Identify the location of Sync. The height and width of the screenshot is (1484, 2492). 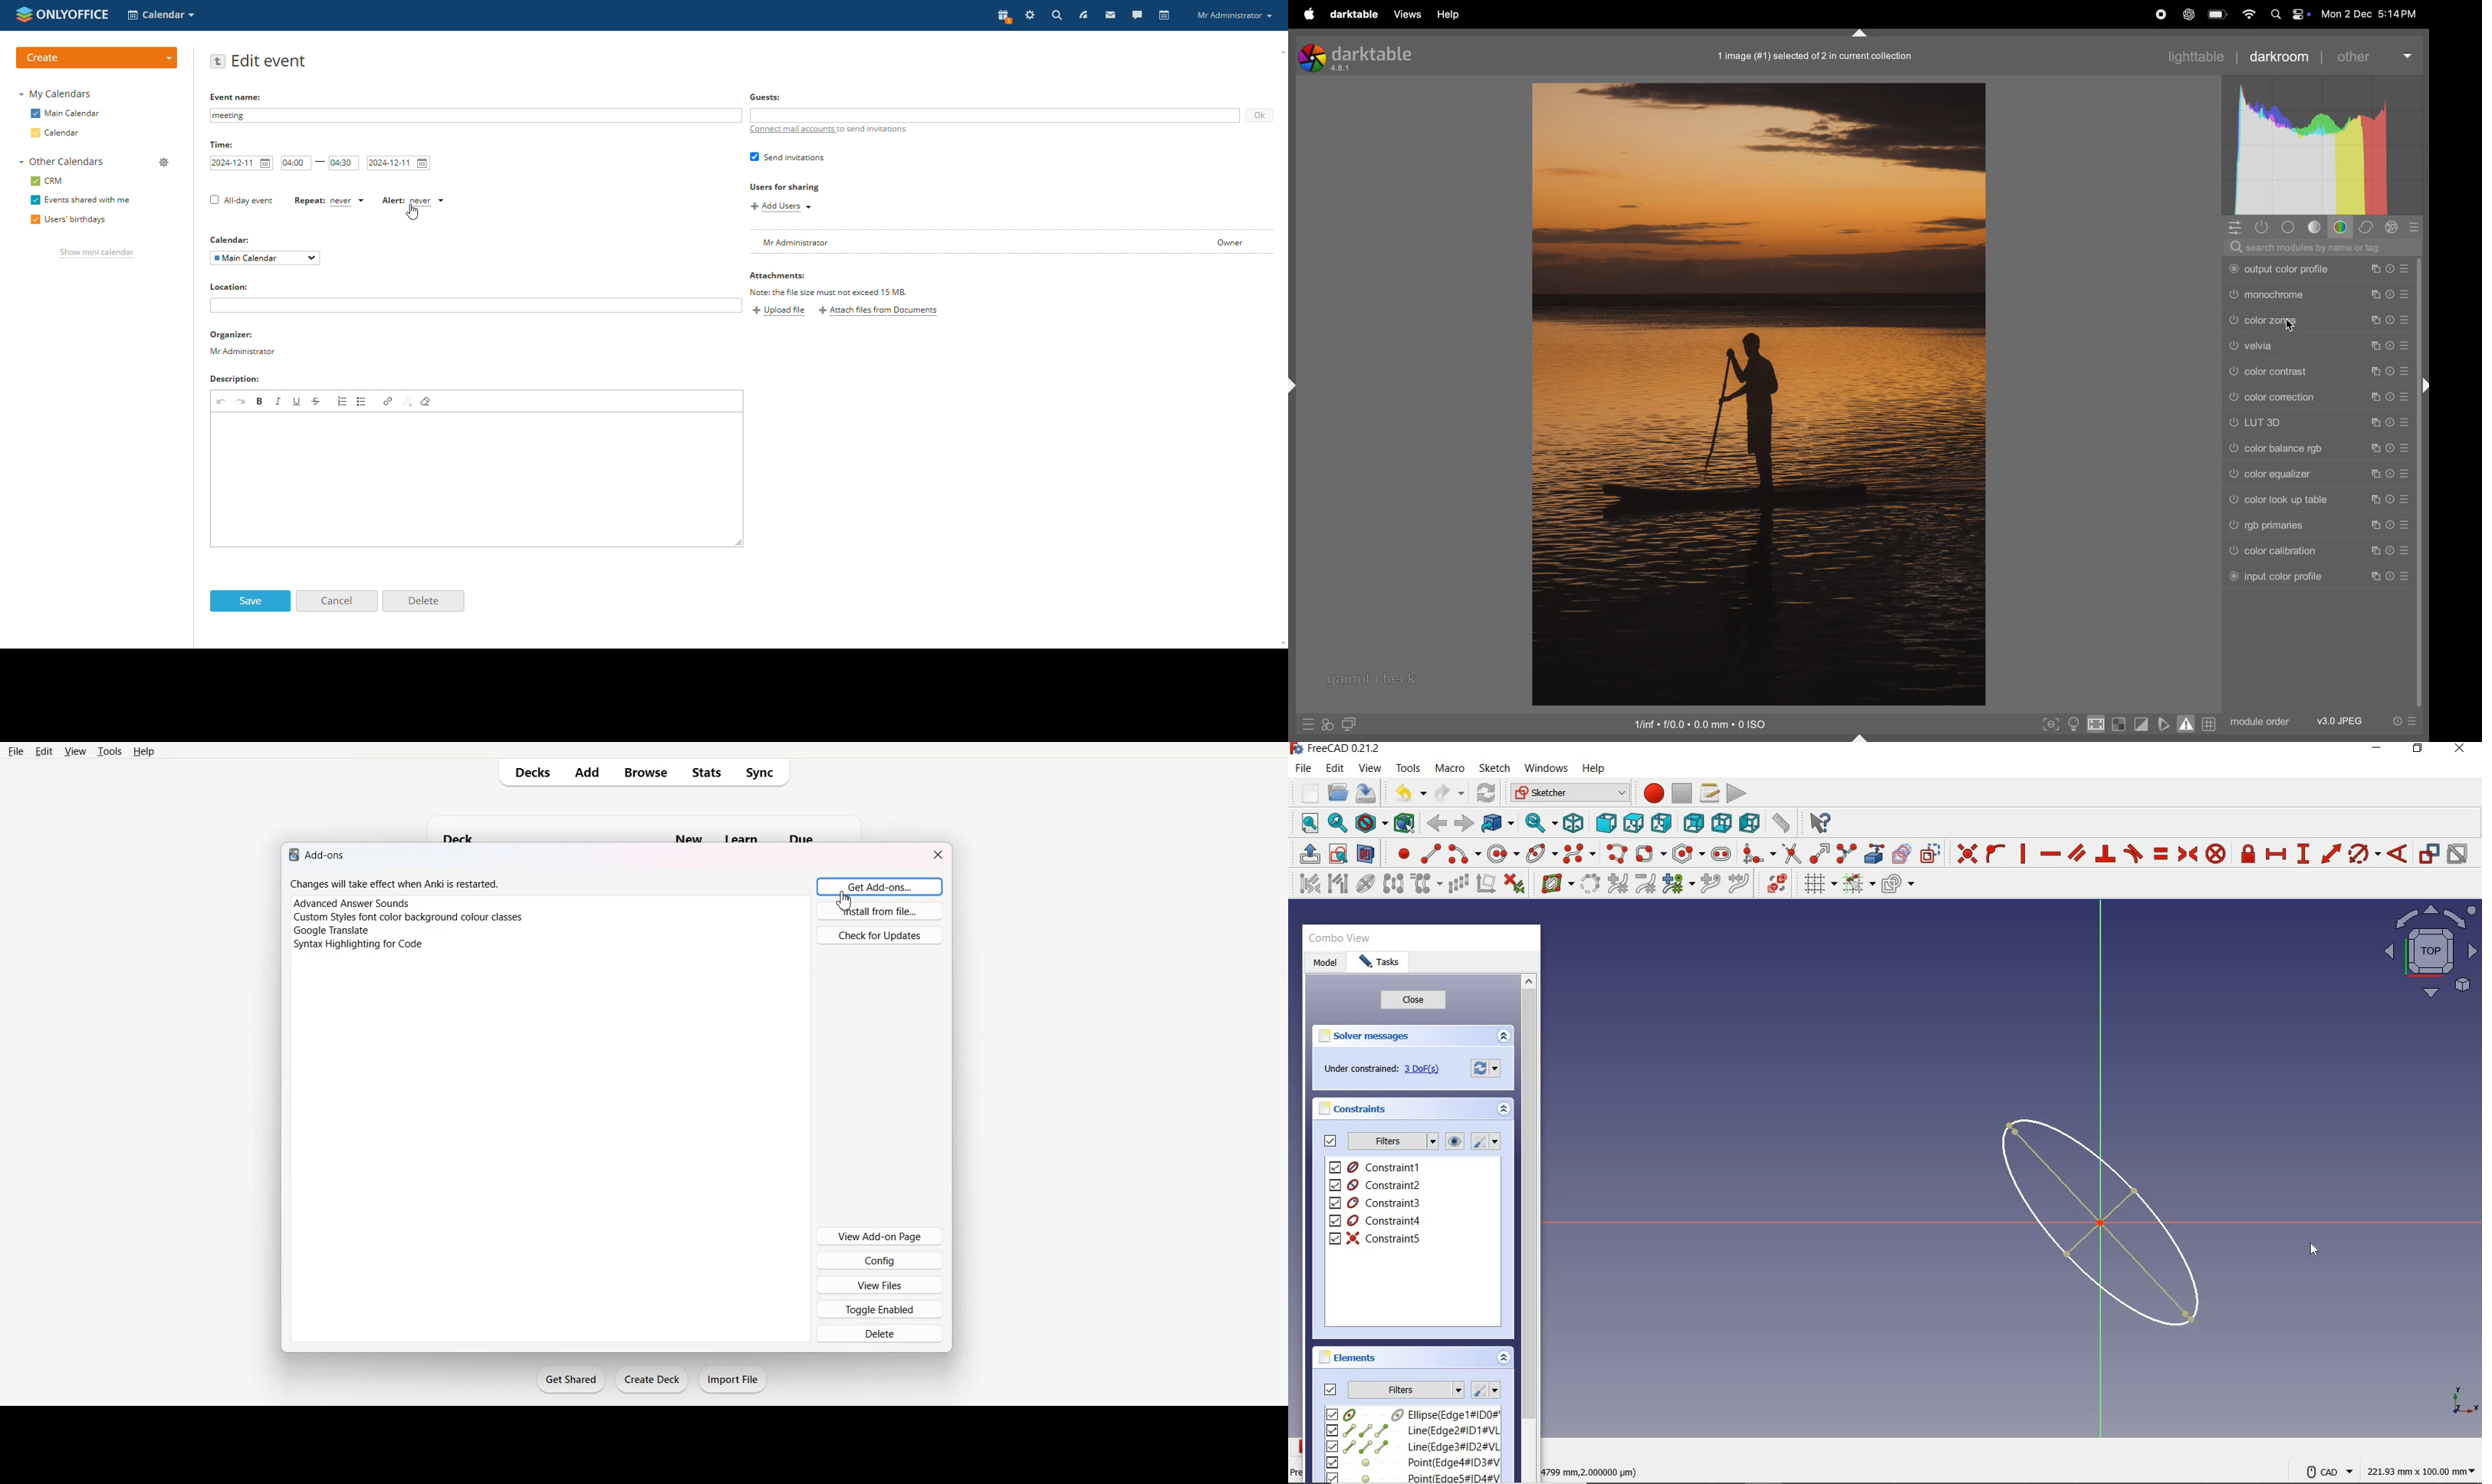
(766, 772).